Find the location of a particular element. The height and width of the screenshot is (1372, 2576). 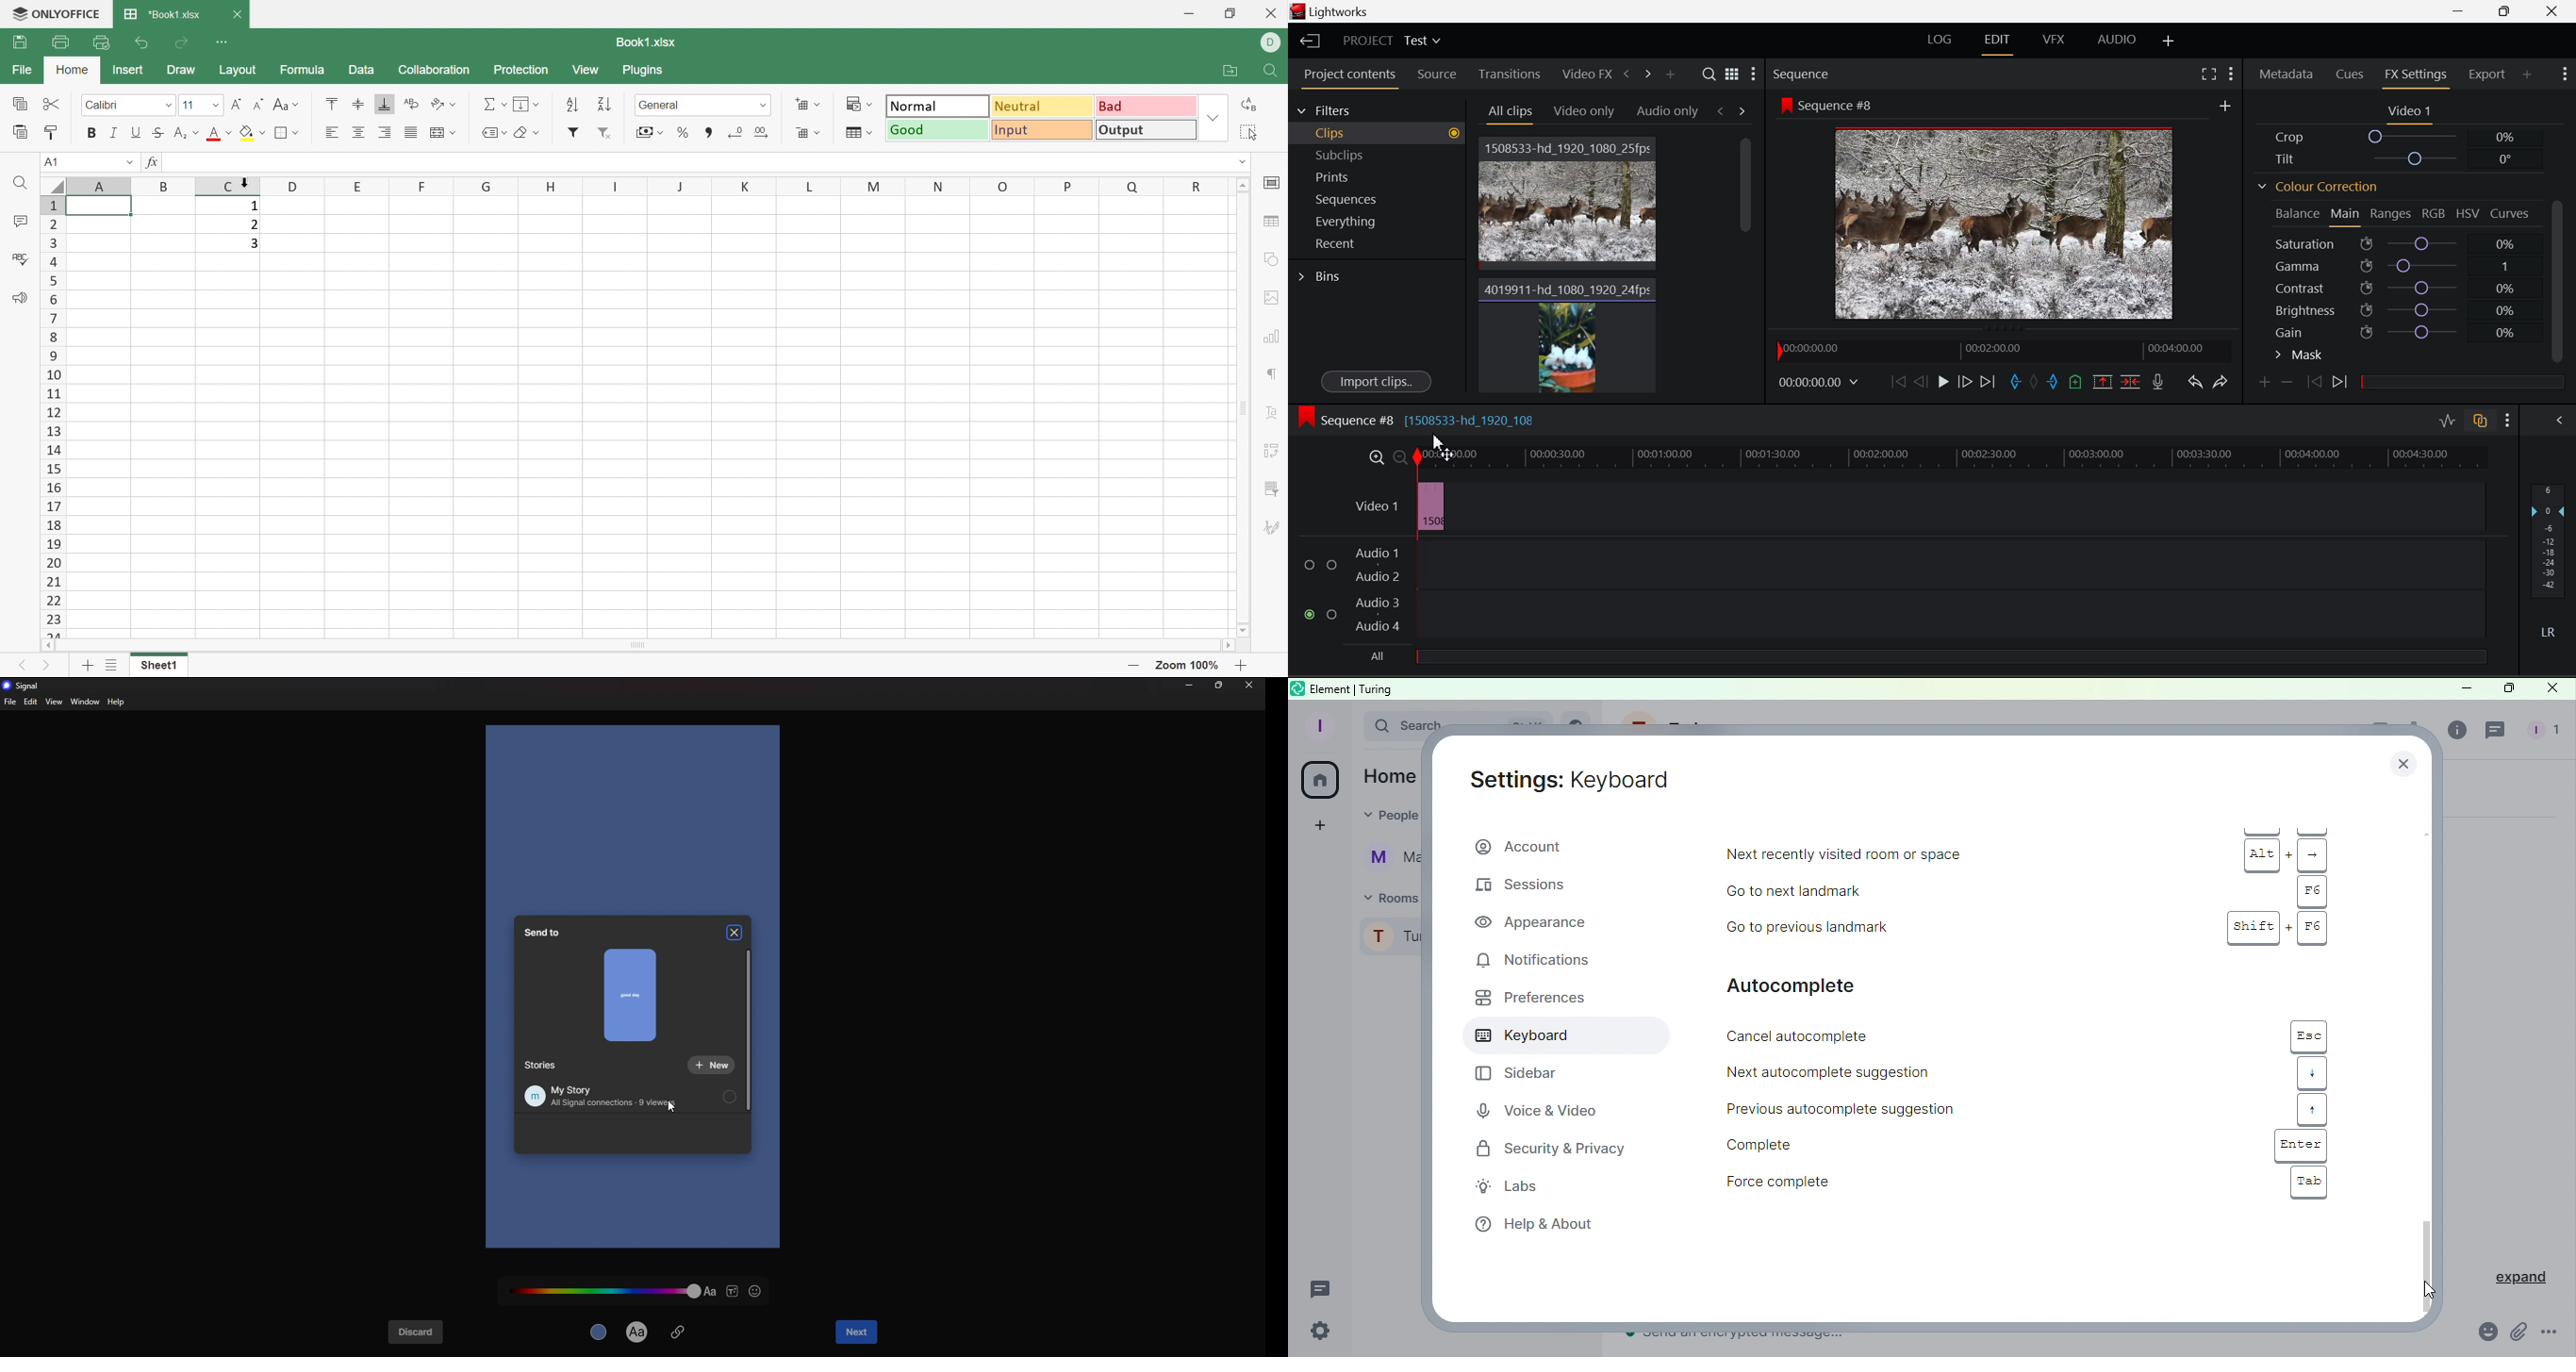

Colour Correction Section is located at coordinates (2342, 187).